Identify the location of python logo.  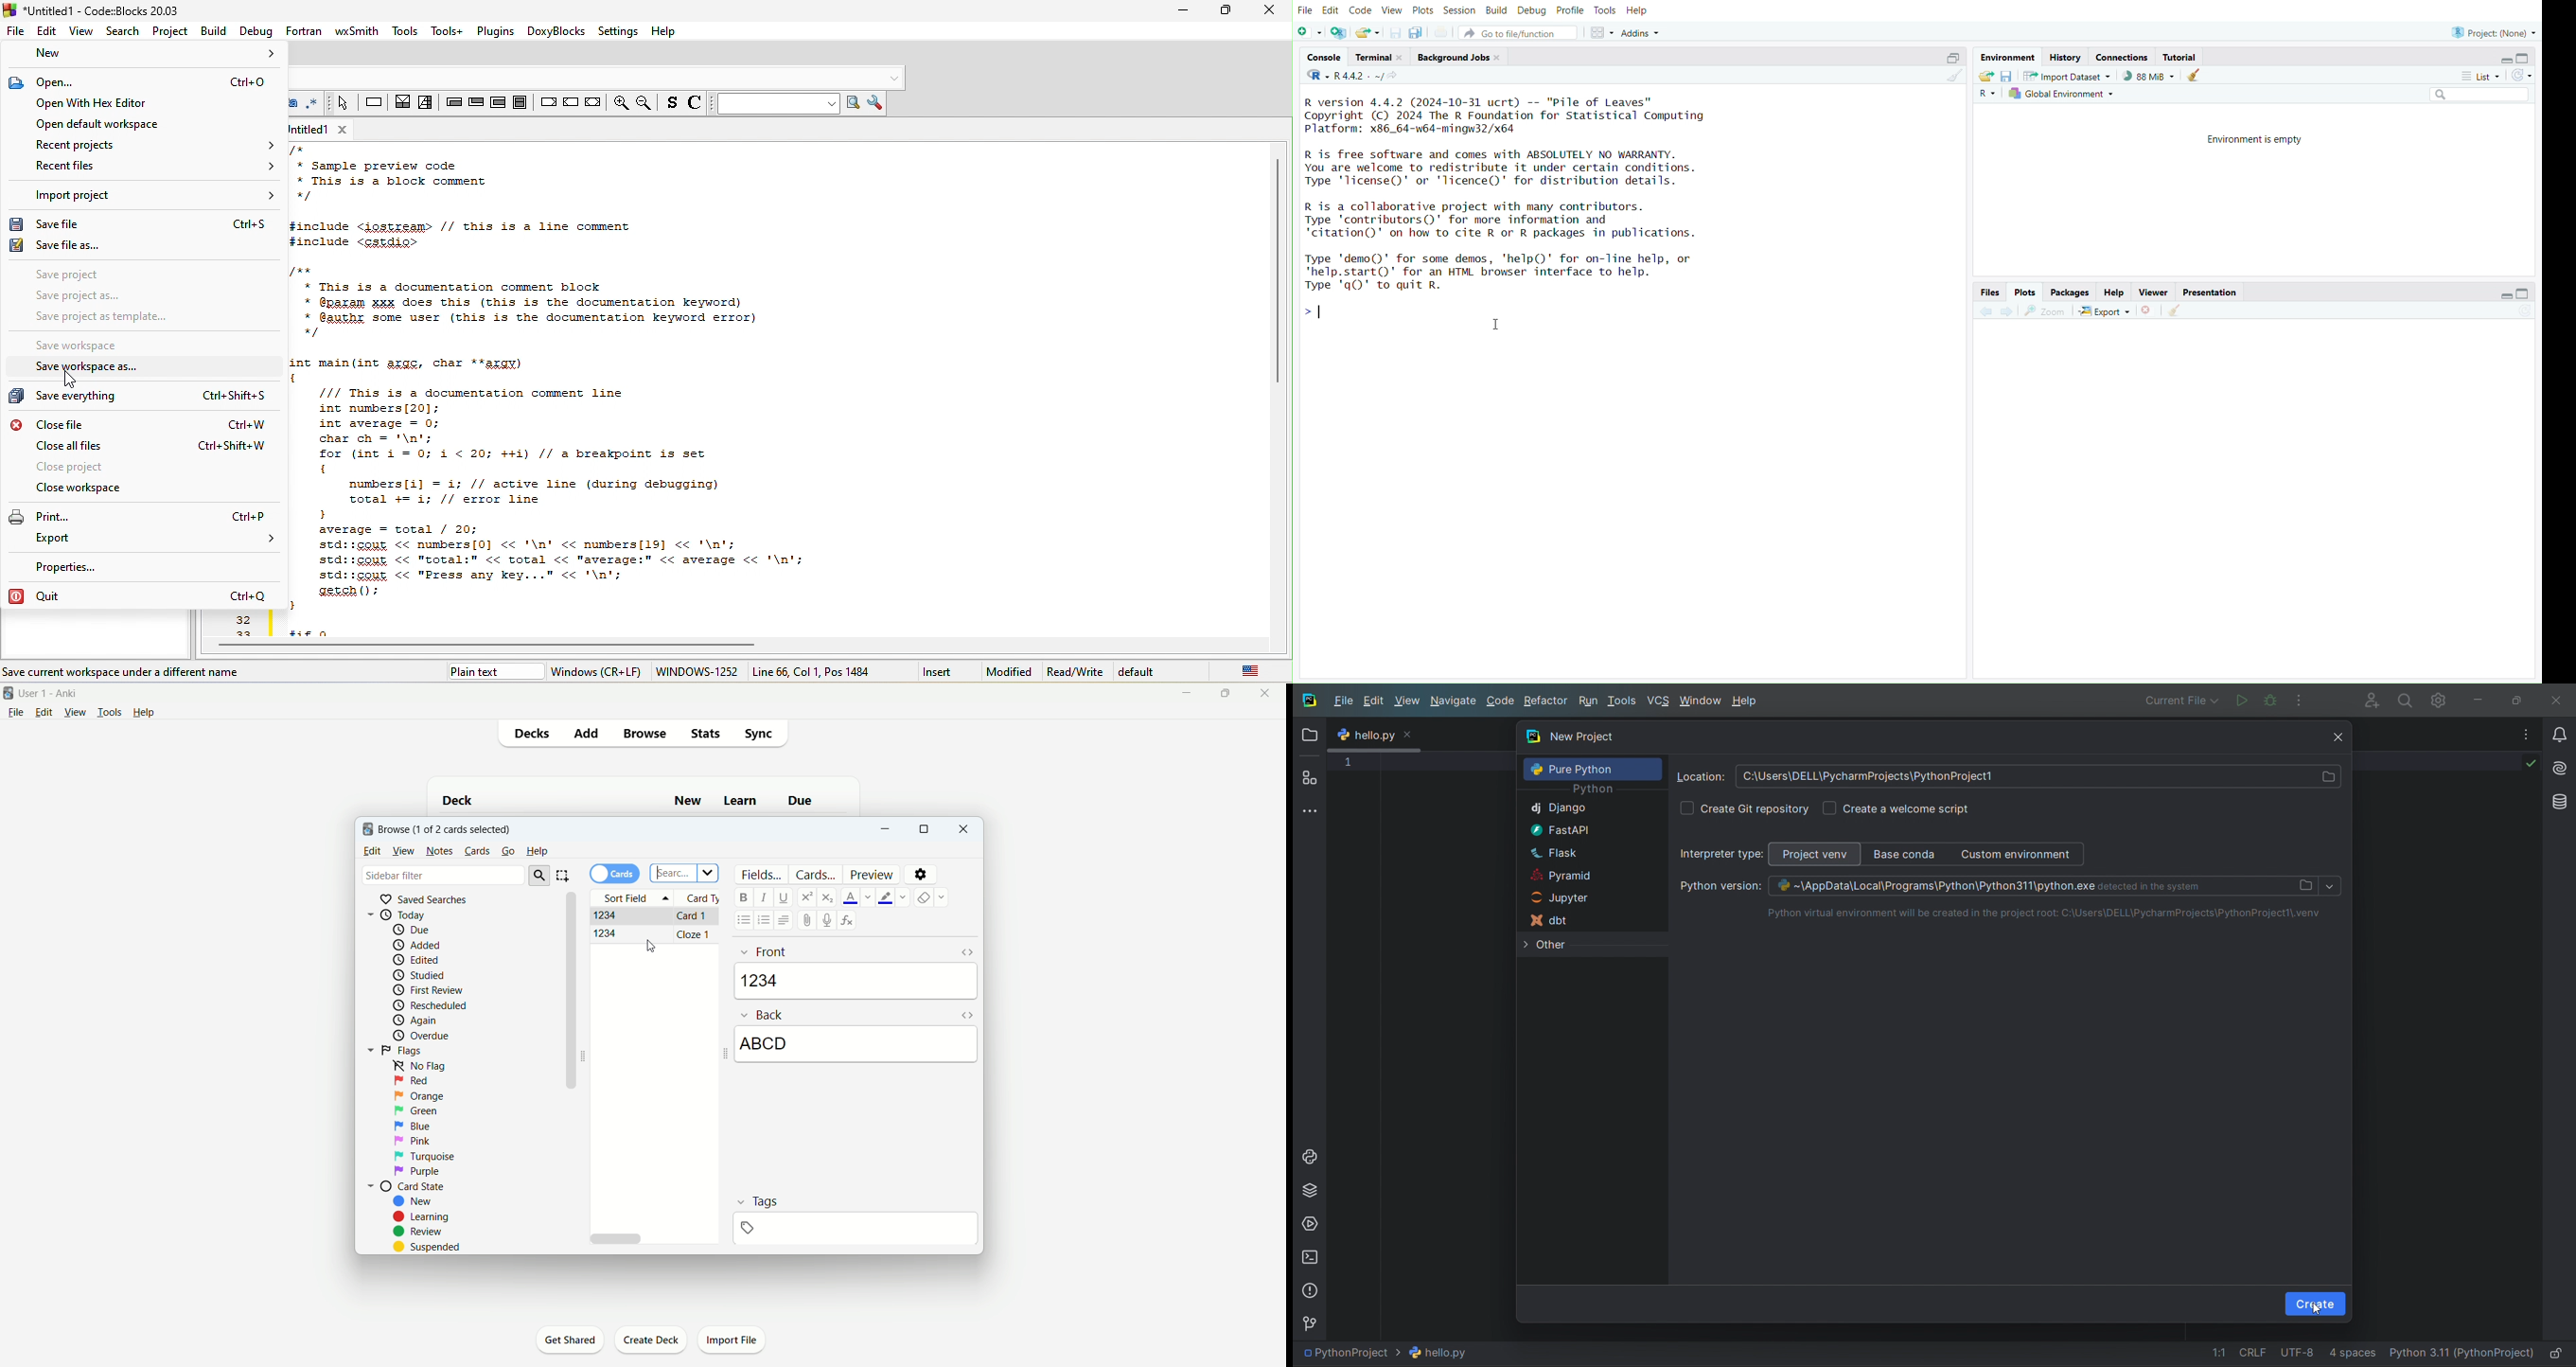
(1344, 736).